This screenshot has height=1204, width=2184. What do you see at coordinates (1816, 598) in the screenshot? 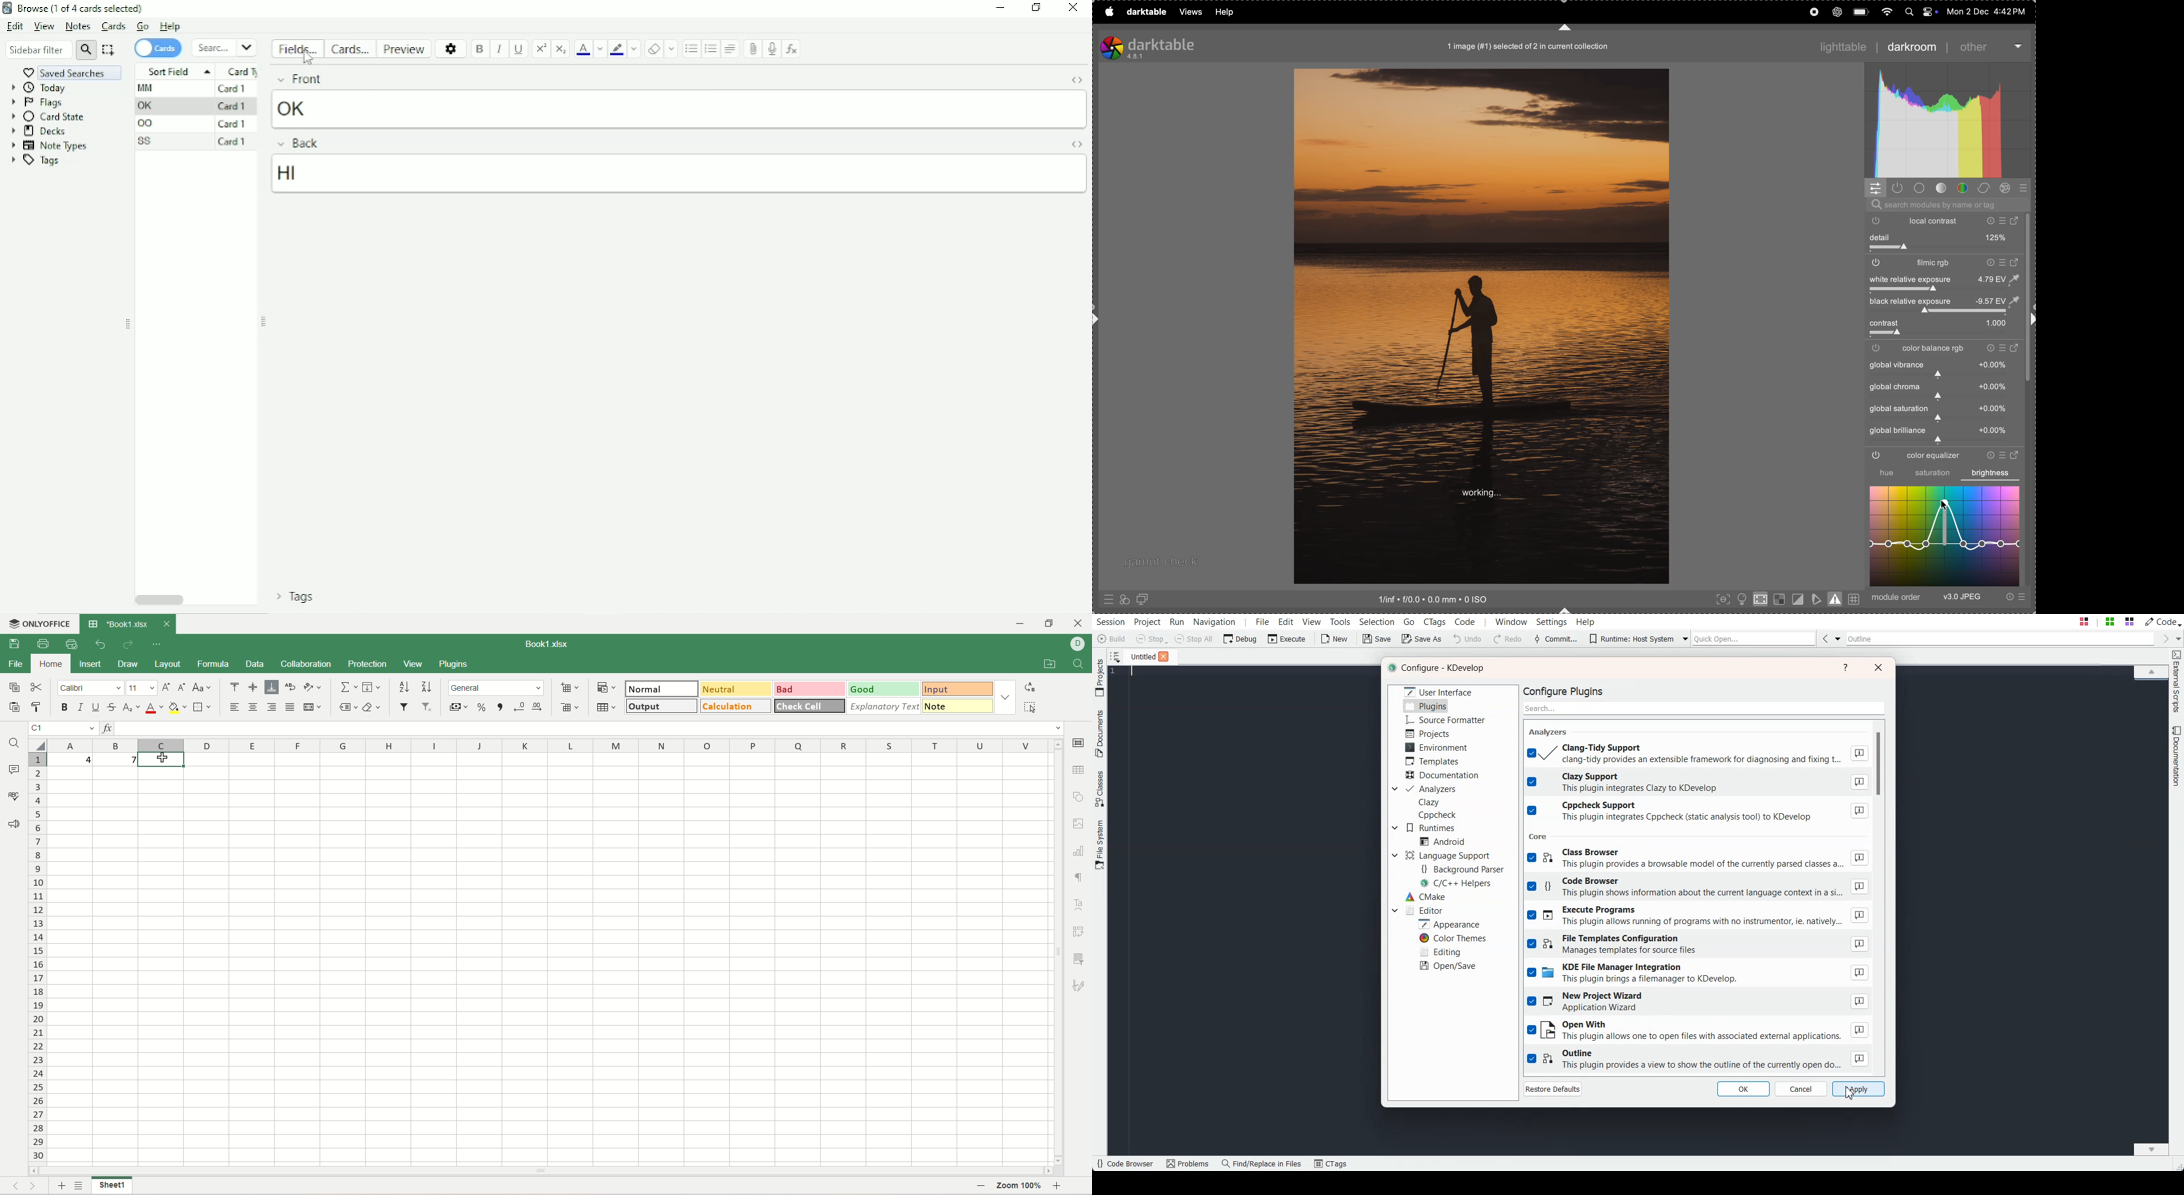
I see `toggle softproffing` at bounding box center [1816, 598].